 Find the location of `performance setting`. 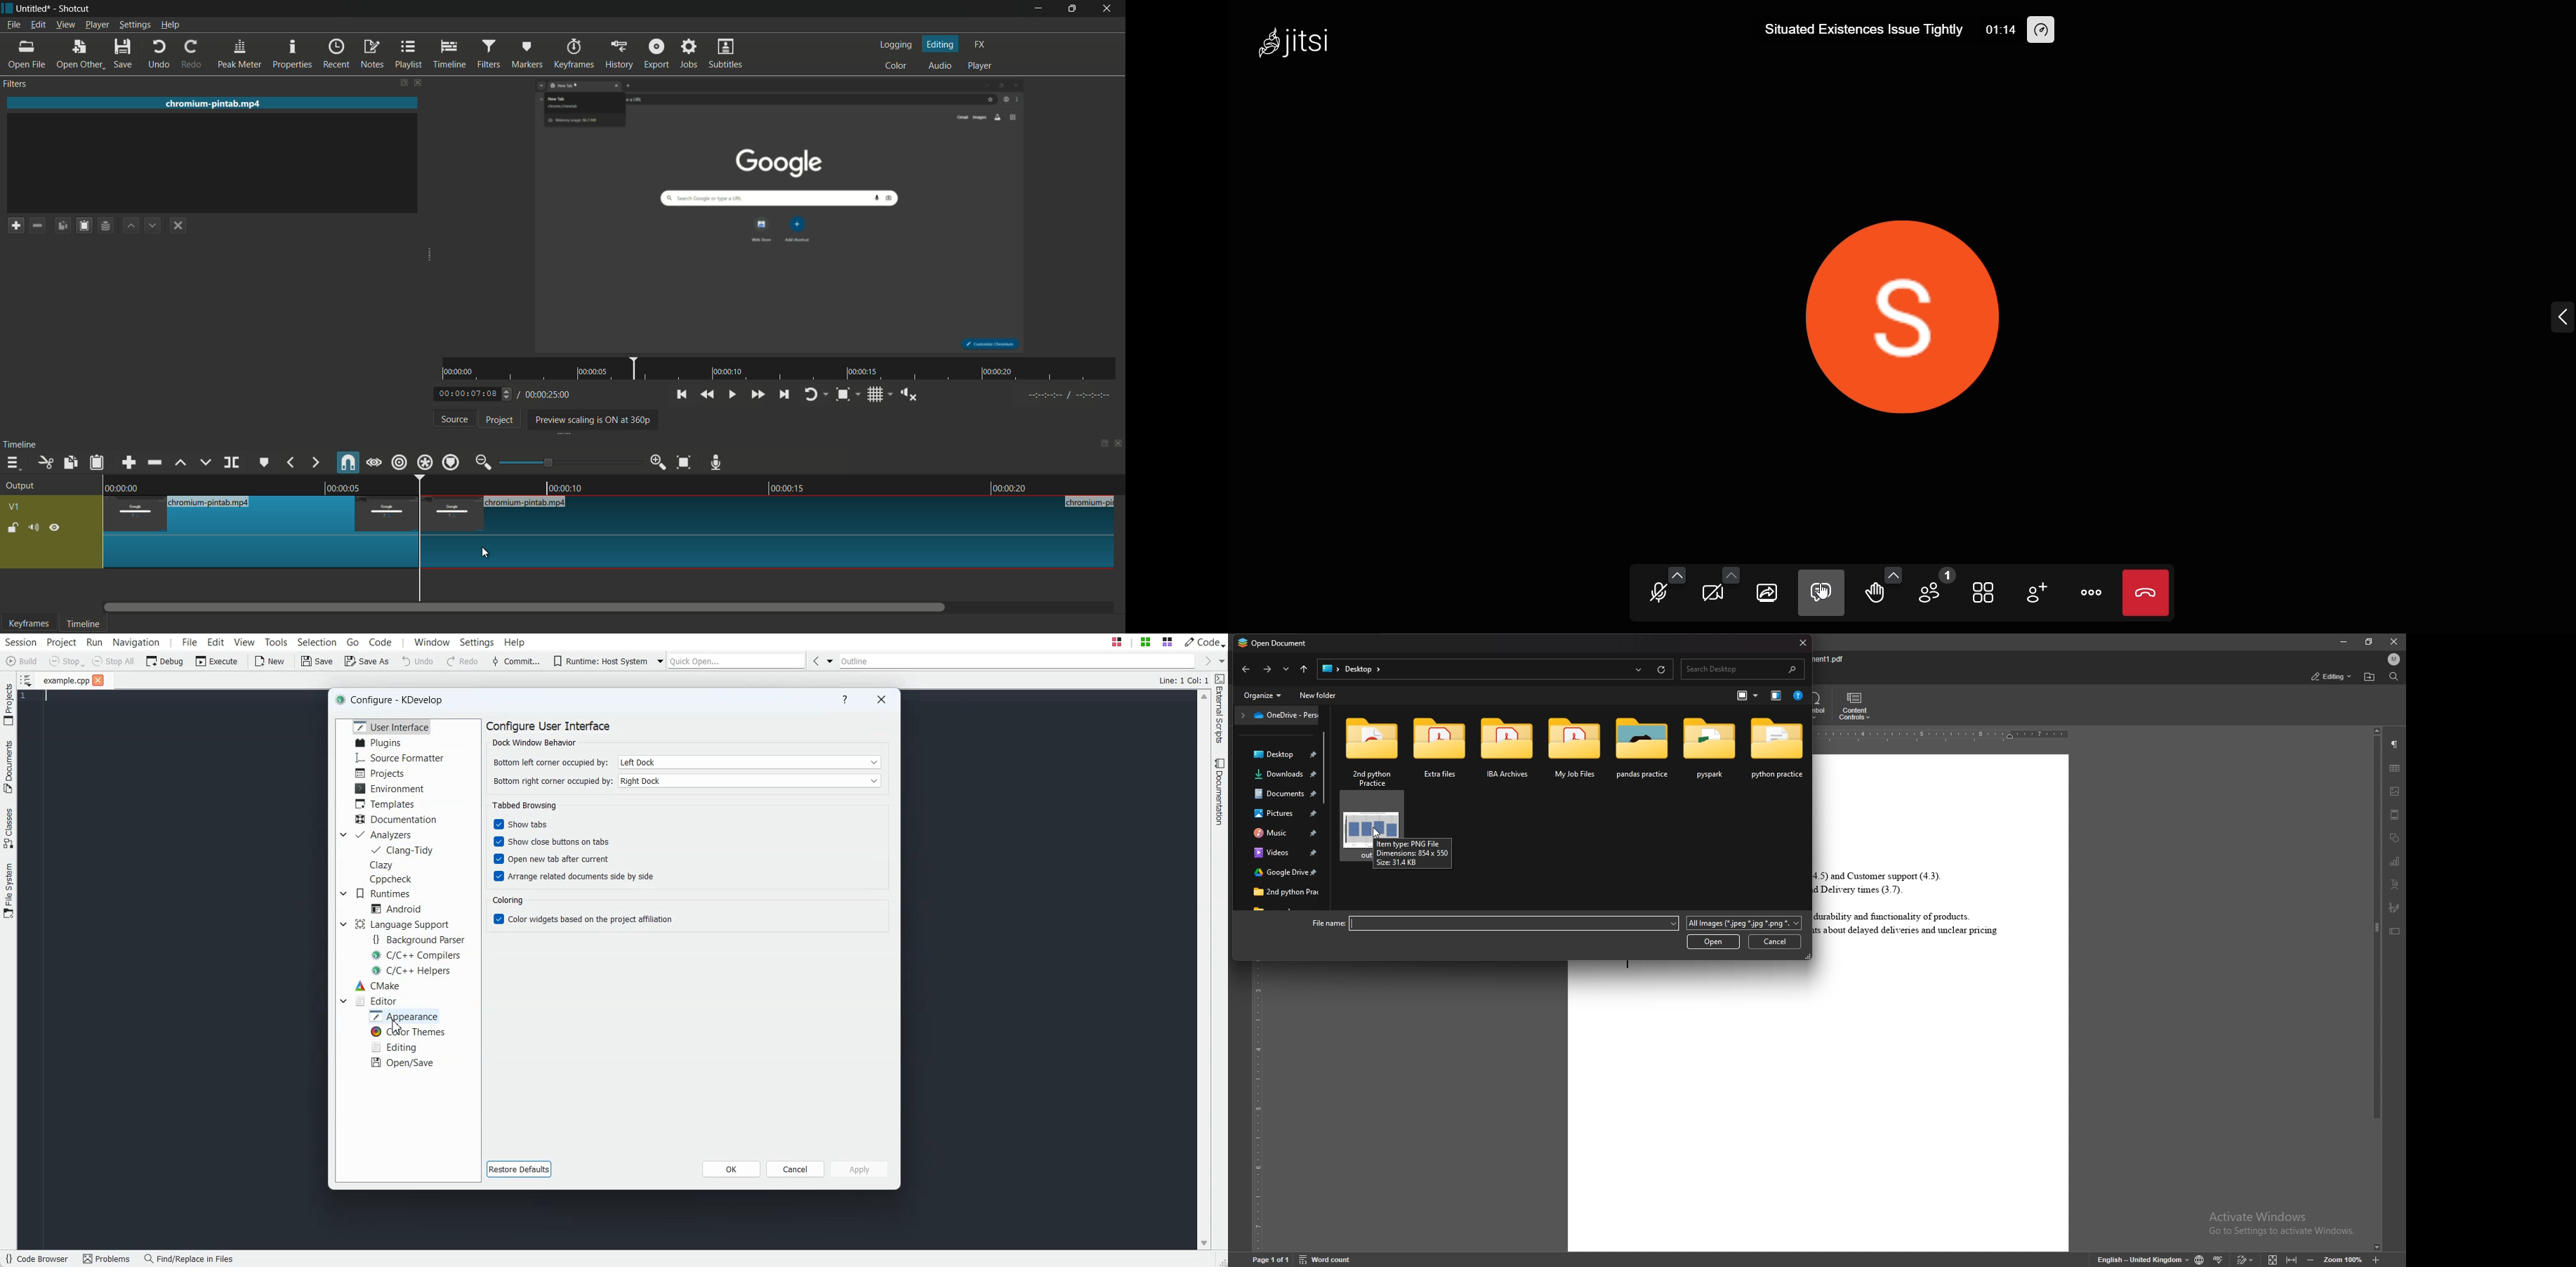

performance setting is located at coordinates (2040, 32).